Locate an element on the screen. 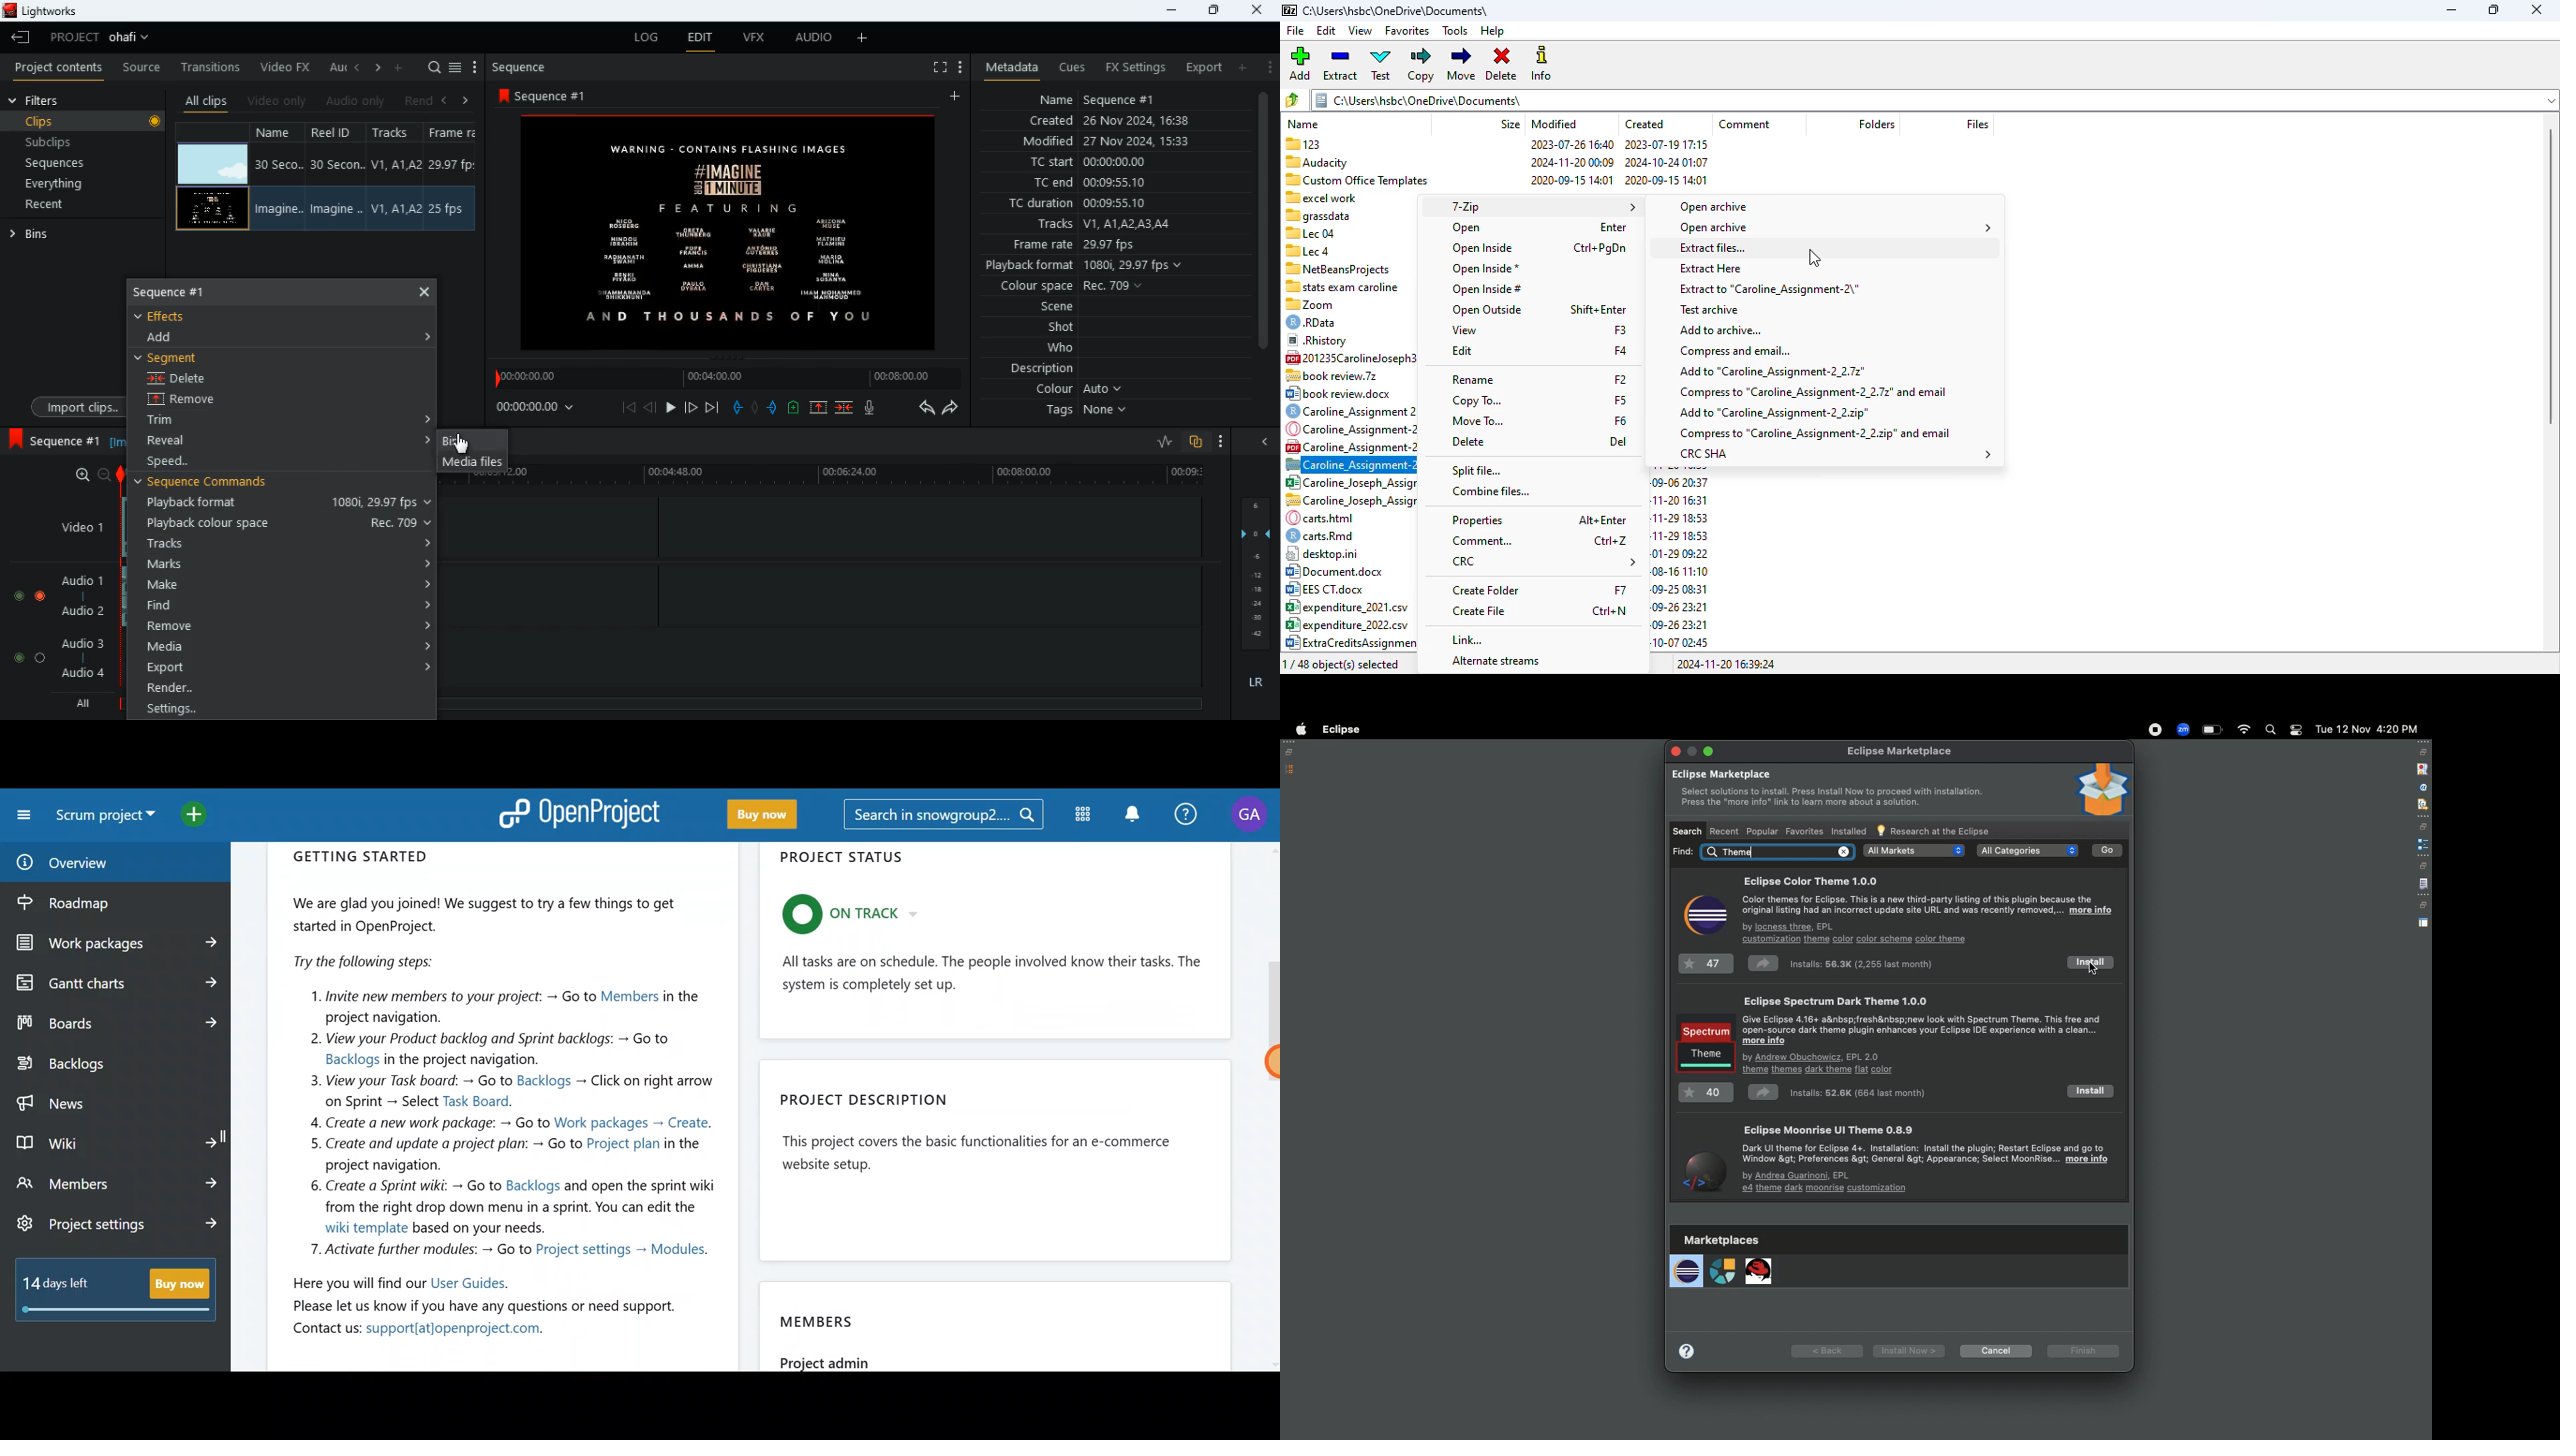 Image resolution: width=2576 pixels, height=1456 pixels. Select a project is located at coordinates (108, 820).